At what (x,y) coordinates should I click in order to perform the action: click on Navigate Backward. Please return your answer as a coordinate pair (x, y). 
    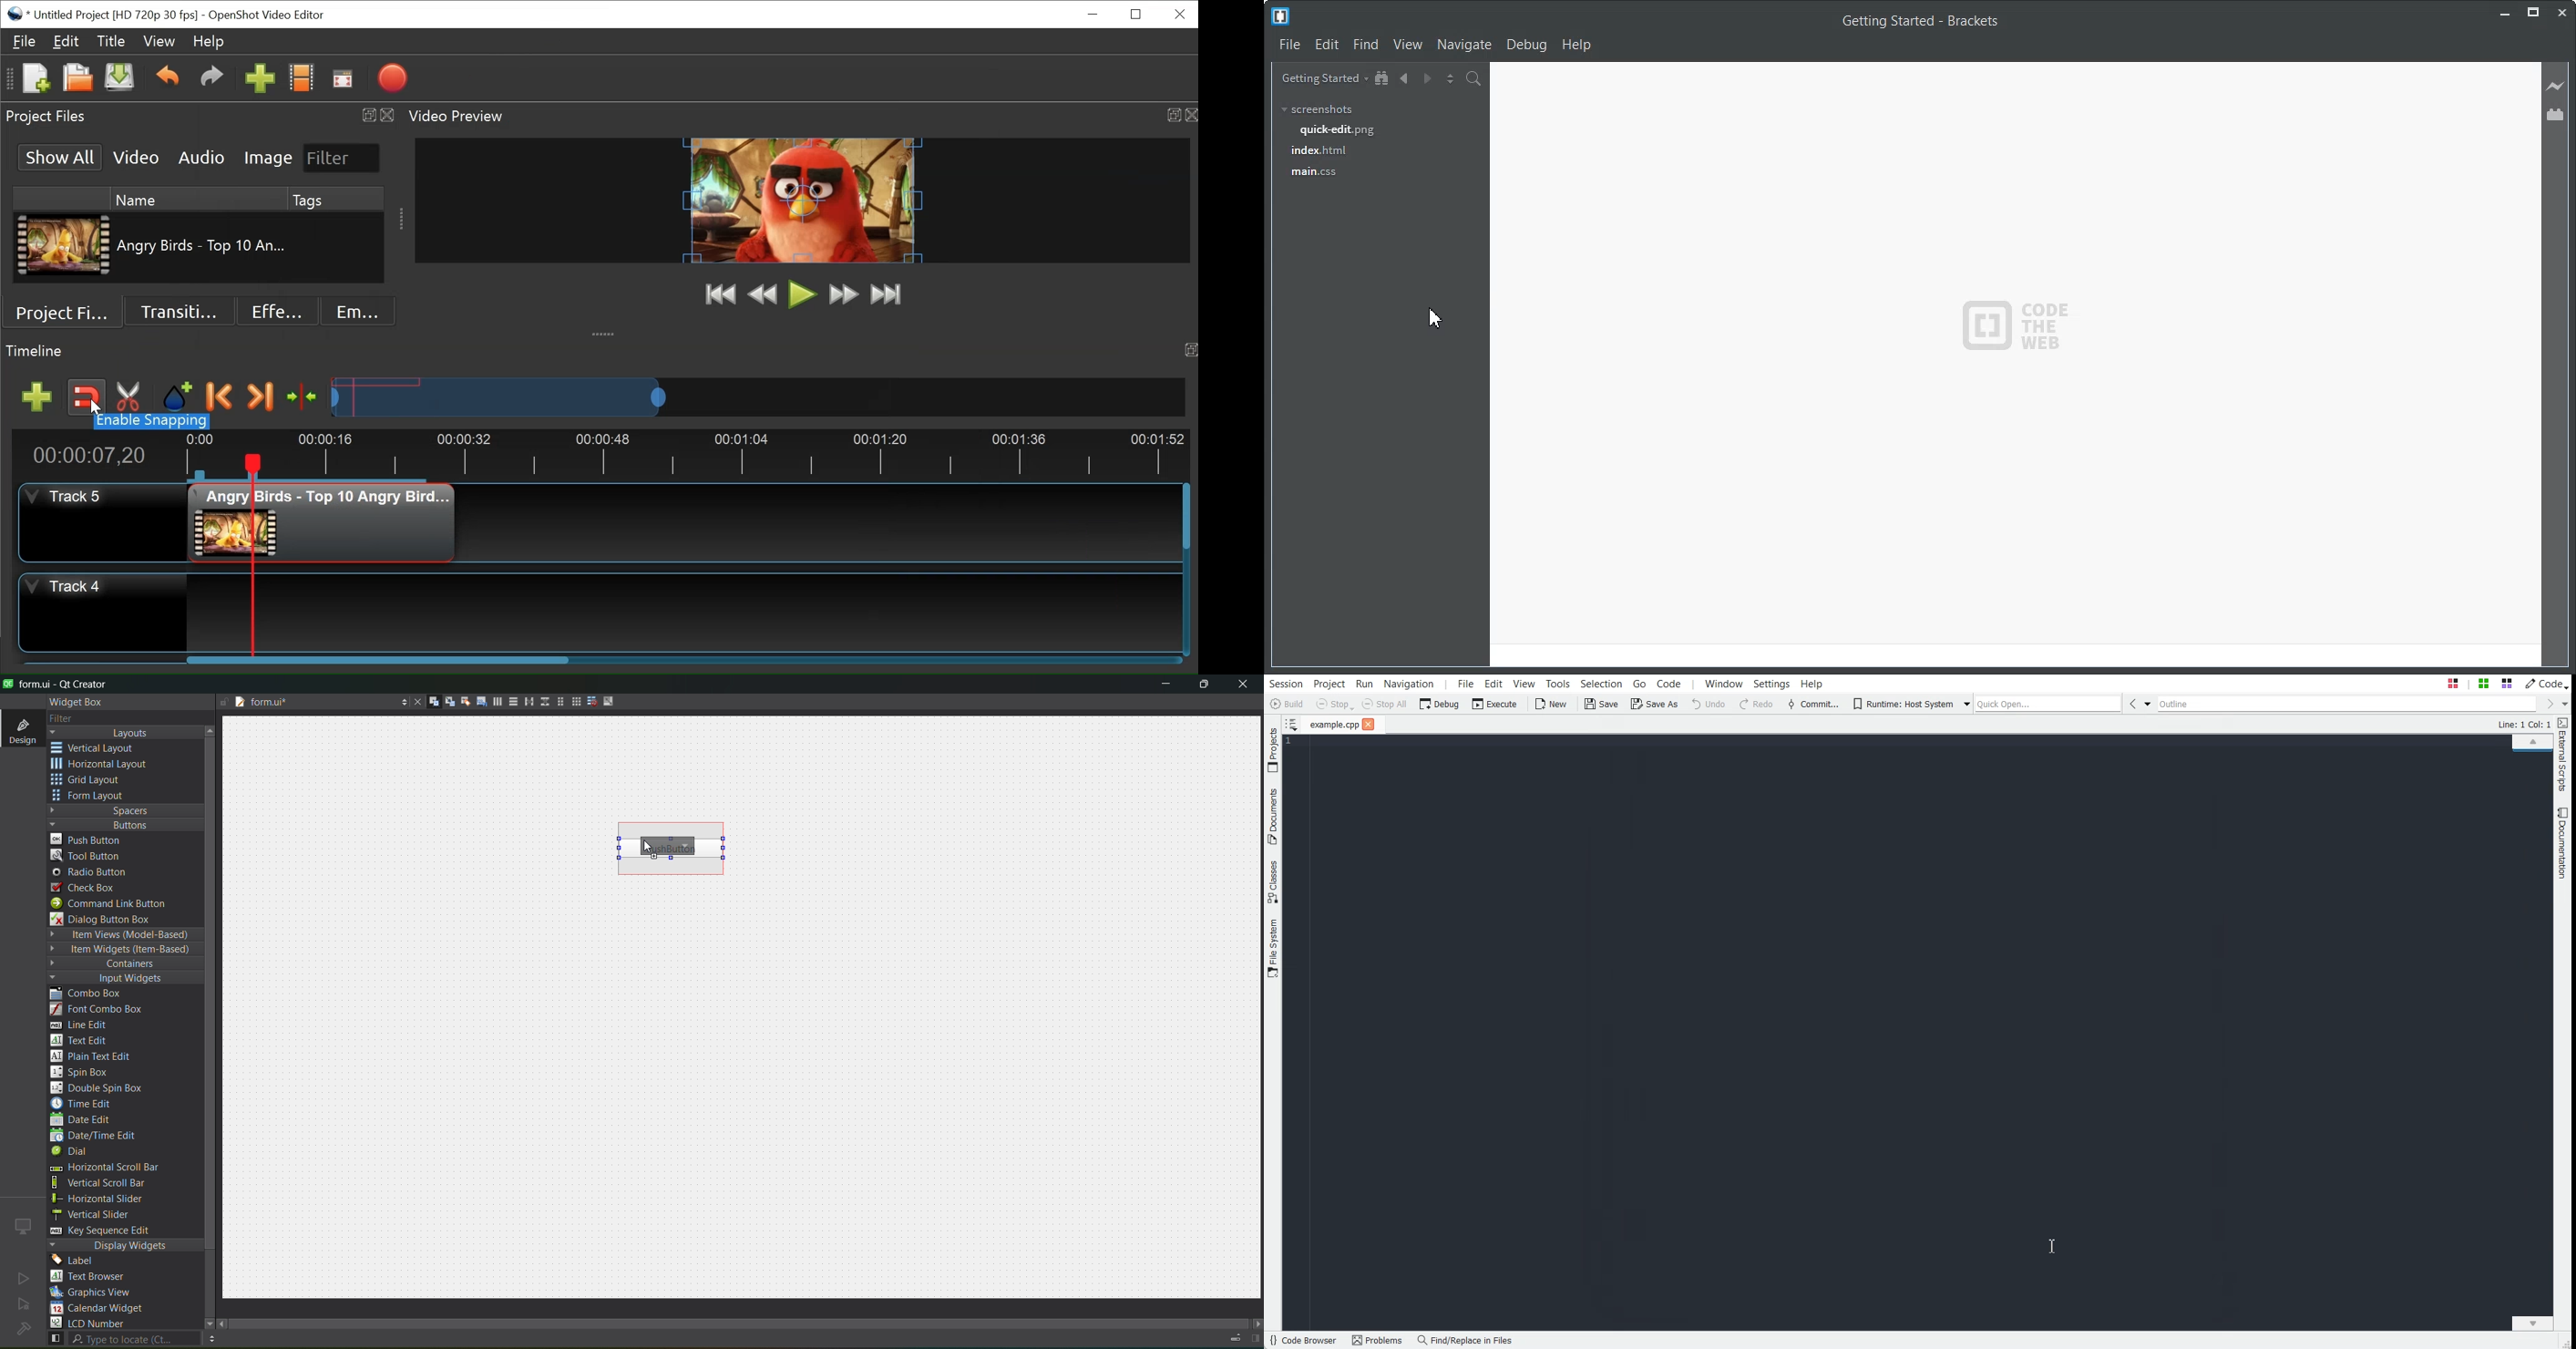
    Looking at the image, I should click on (1405, 77).